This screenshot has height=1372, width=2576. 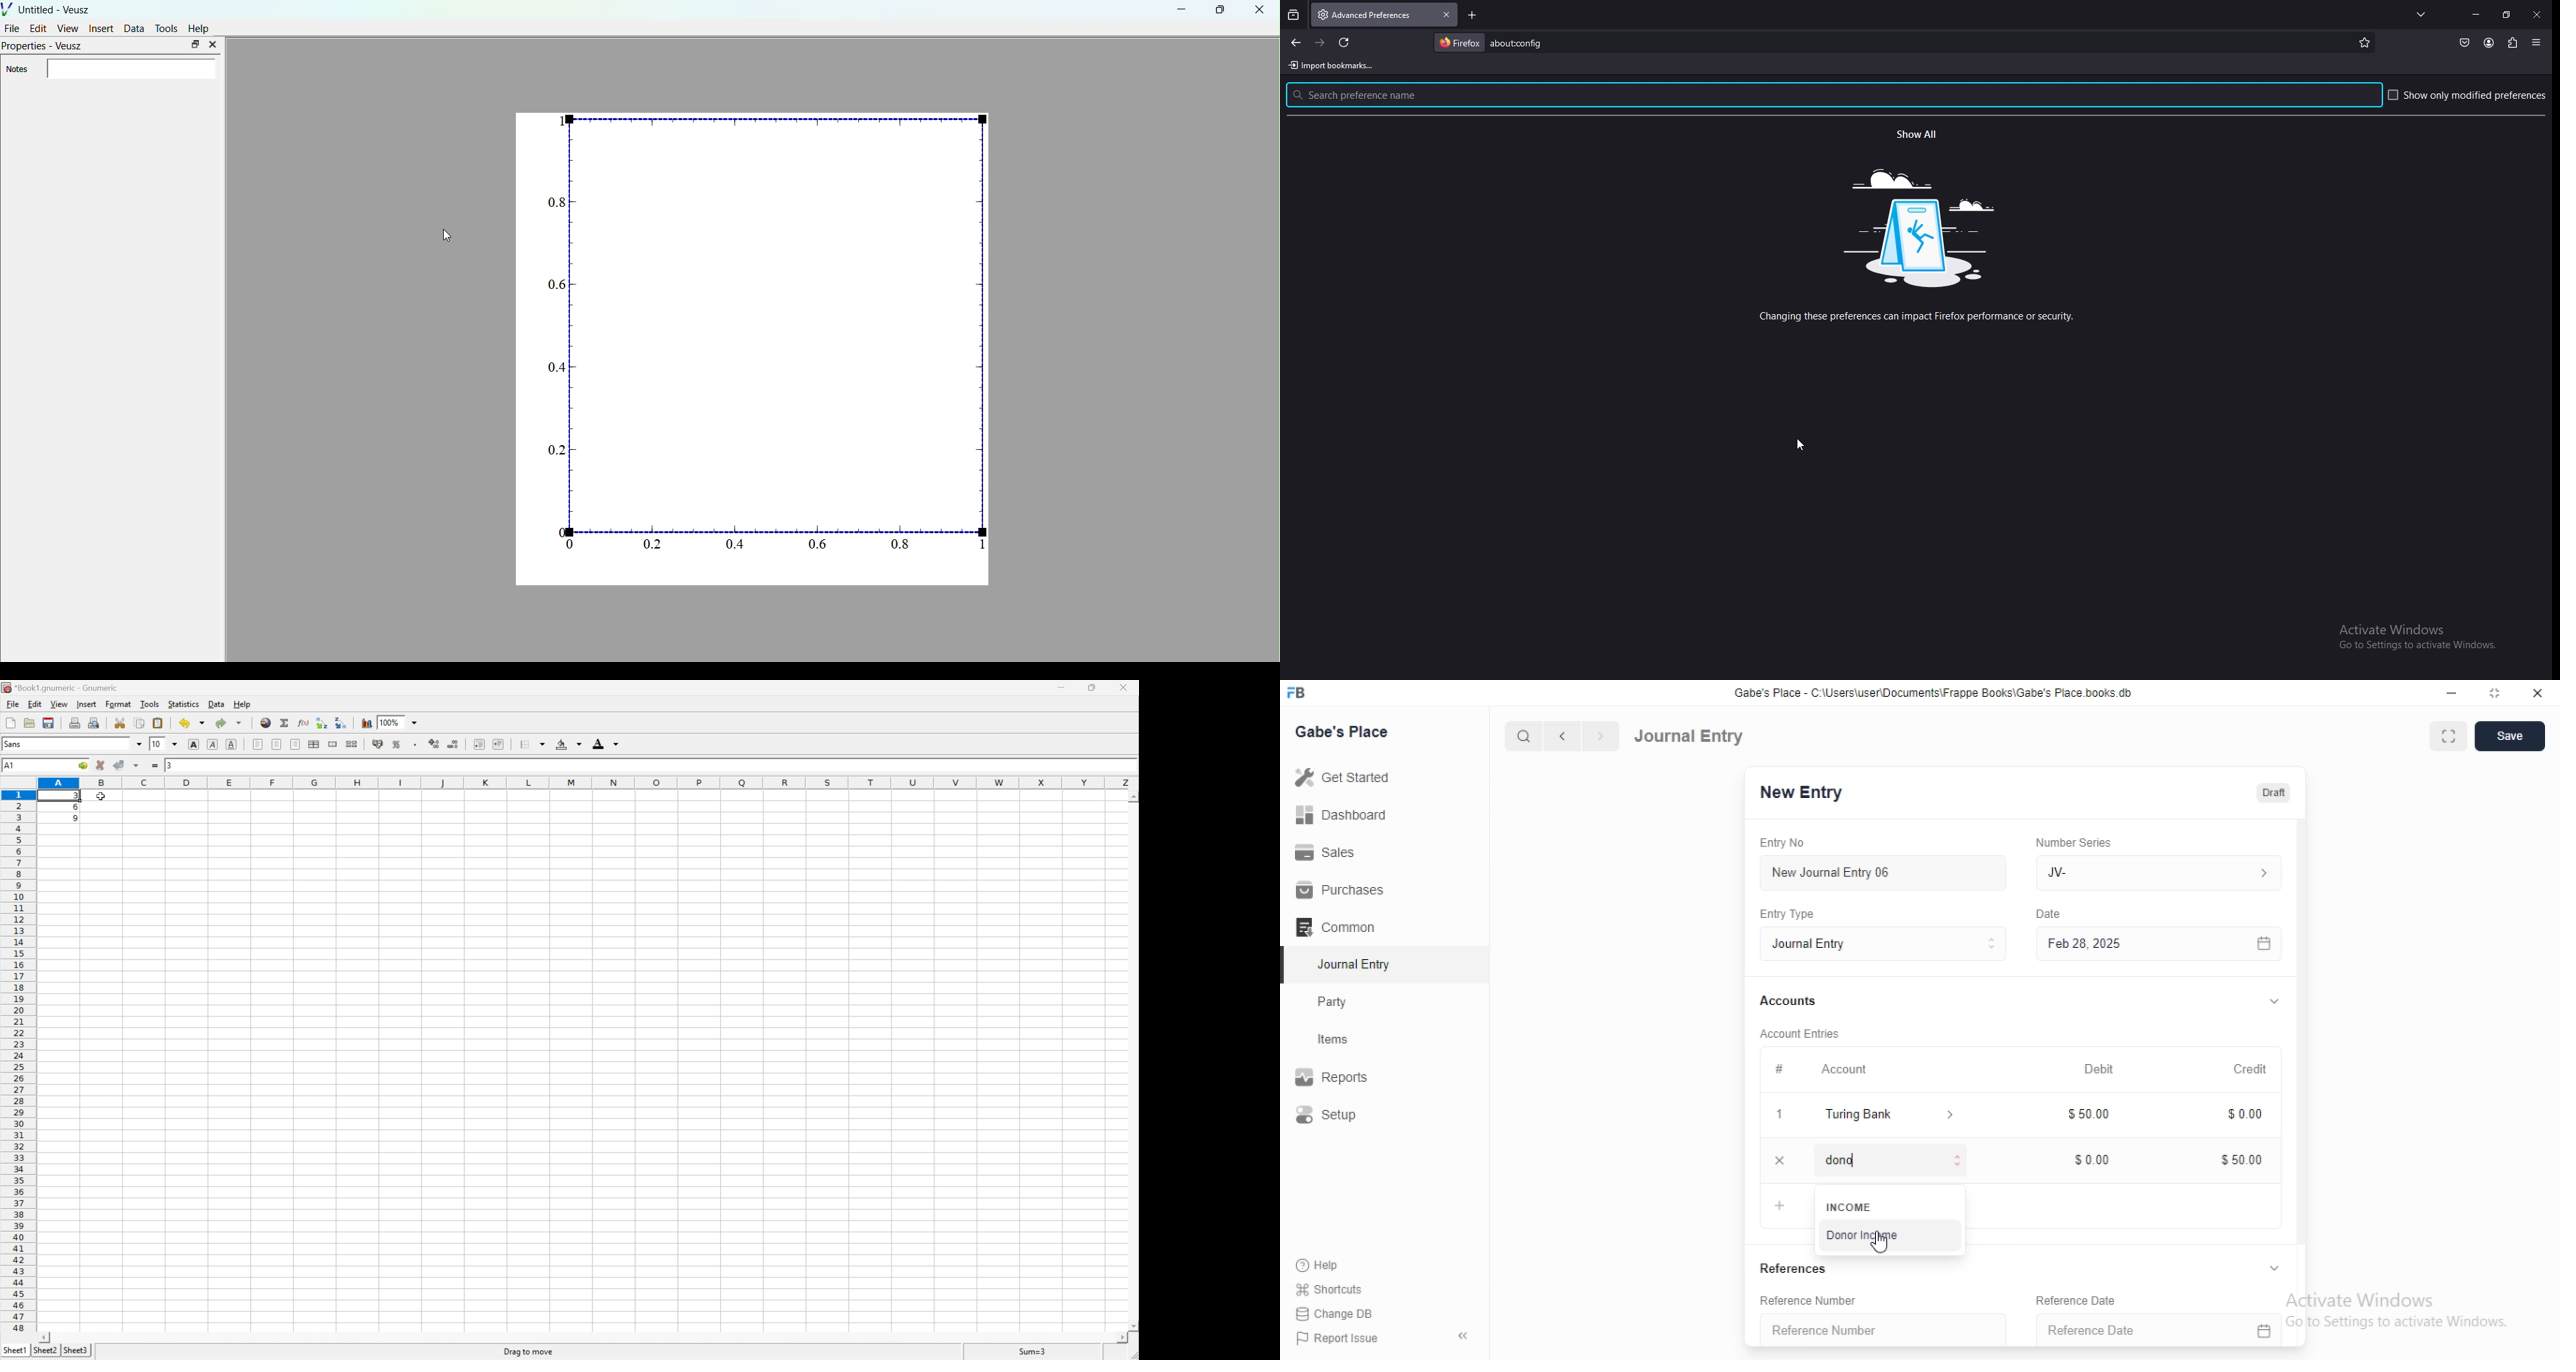 What do you see at coordinates (140, 723) in the screenshot?
I see `Copy selection` at bounding box center [140, 723].